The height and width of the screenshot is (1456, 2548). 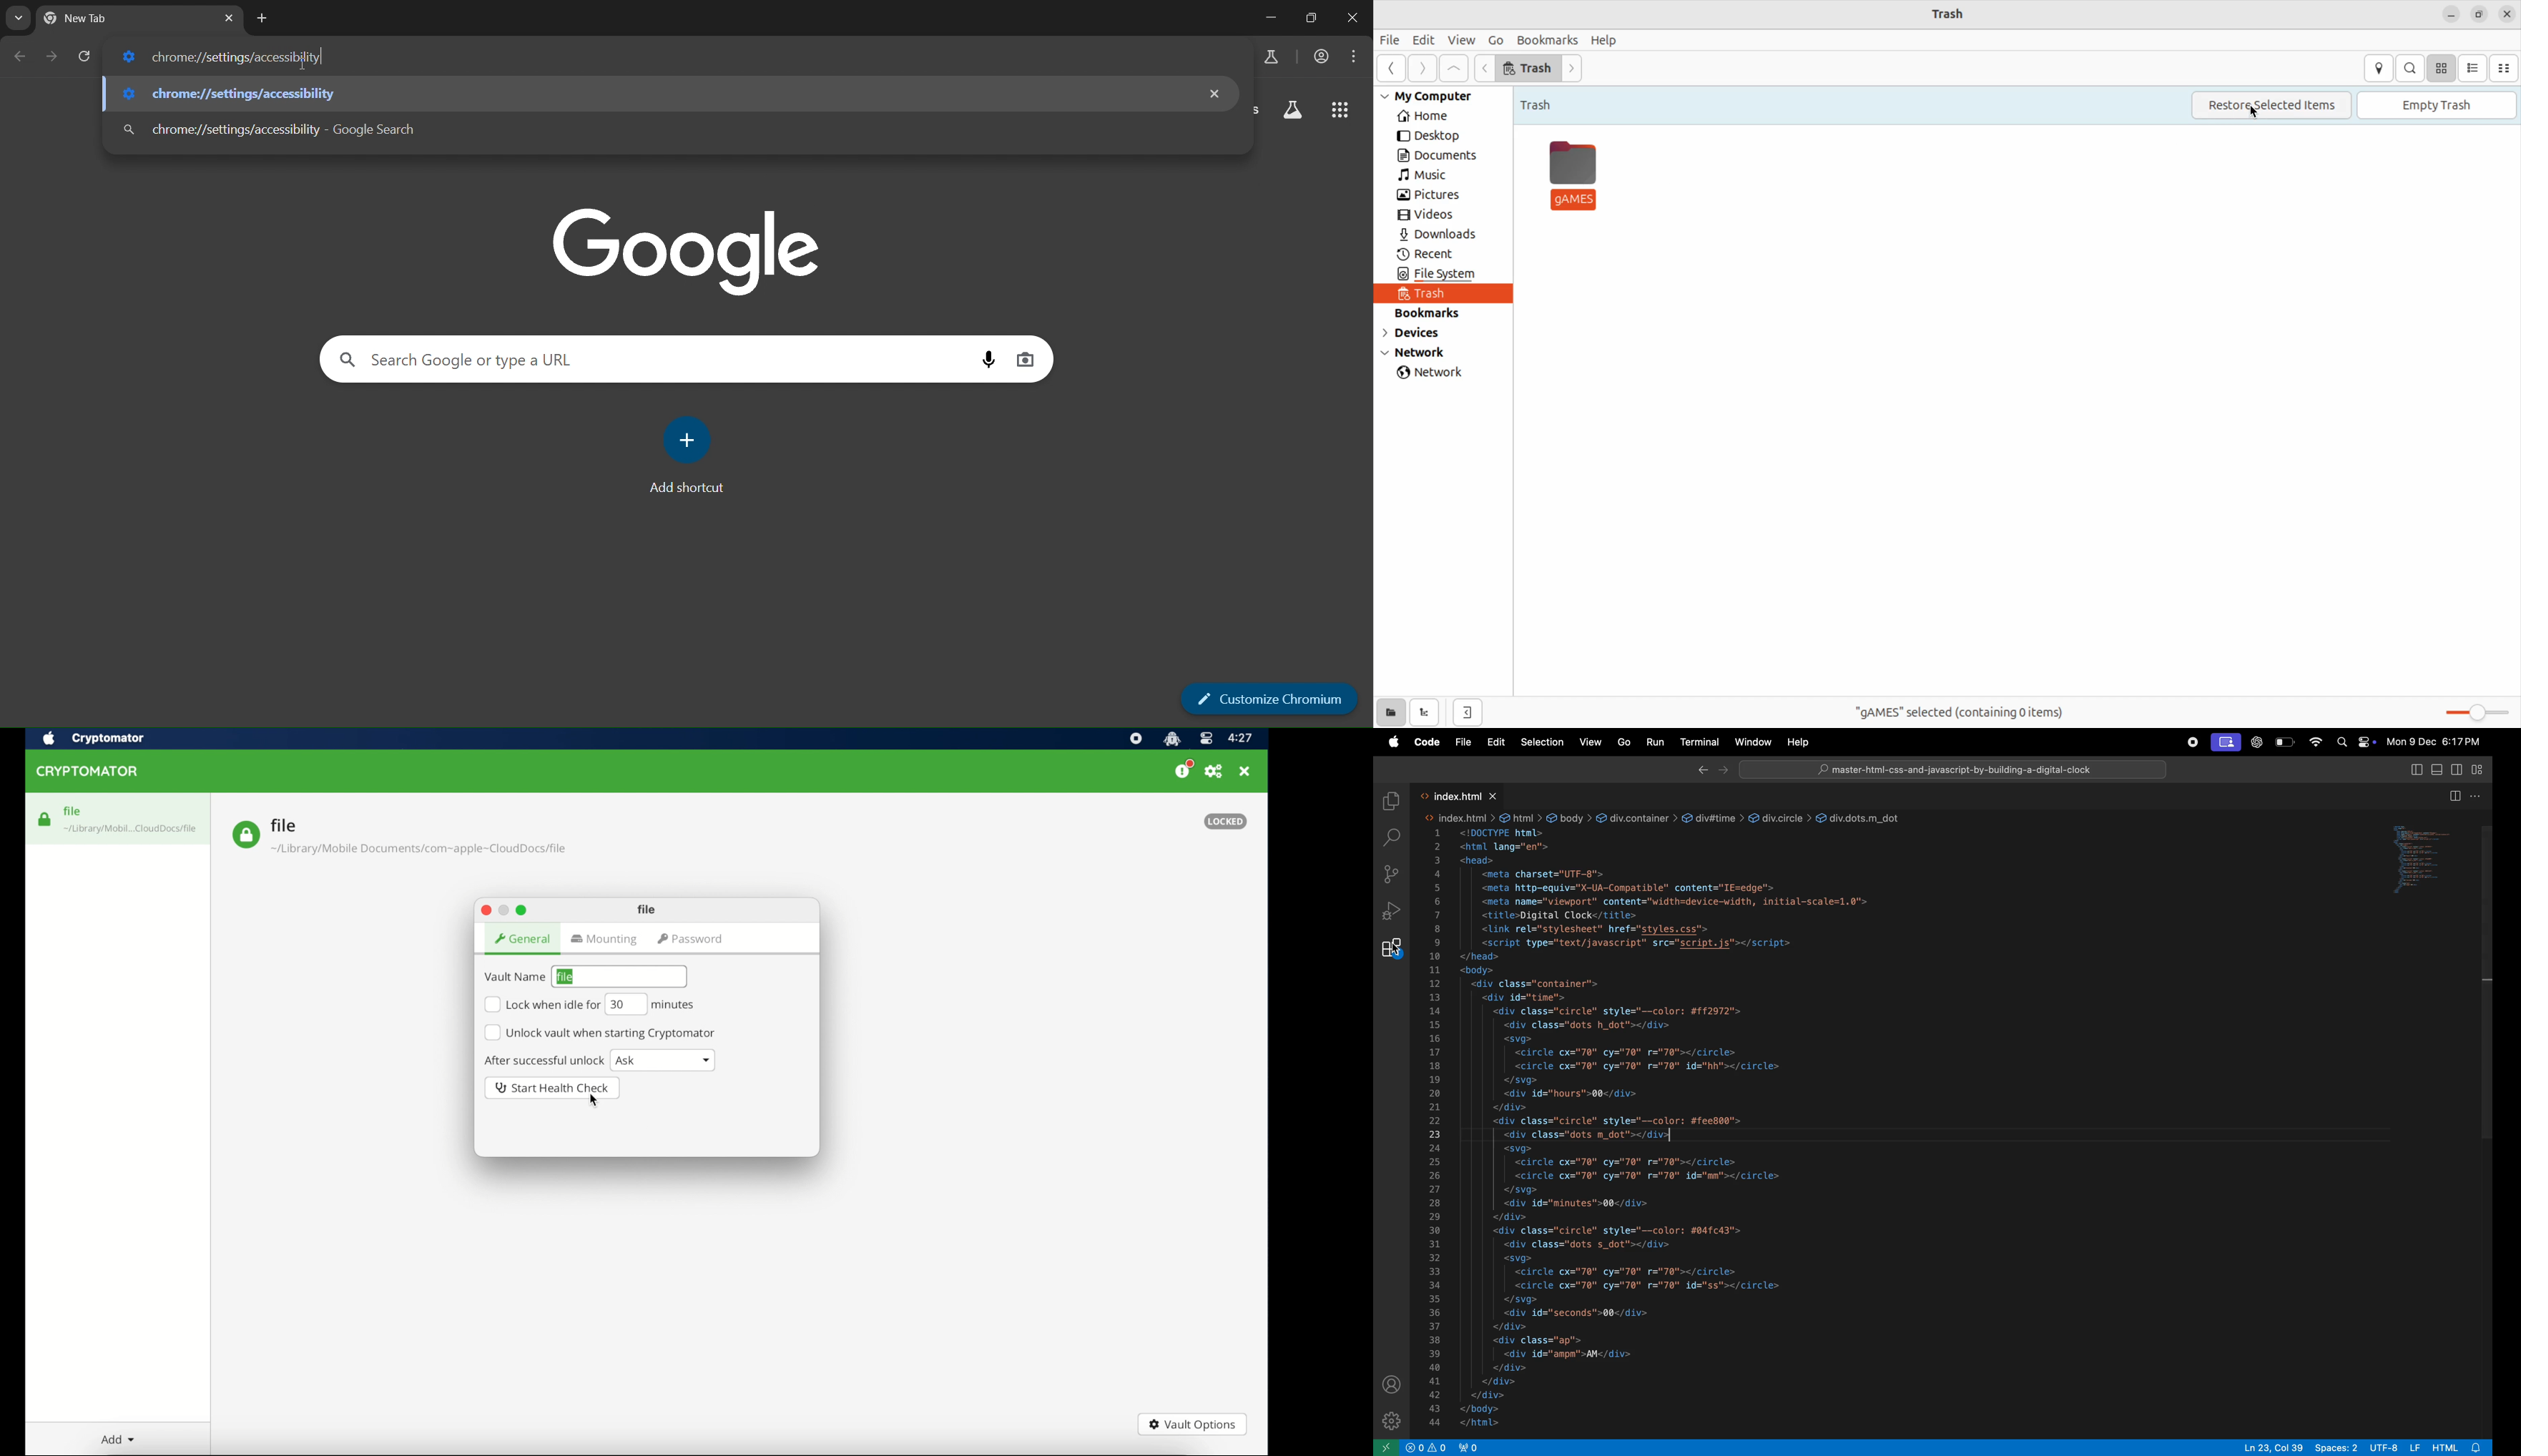 What do you see at coordinates (1467, 714) in the screenshot?
I see `hid side bar` at bounding box center [1467, 714].